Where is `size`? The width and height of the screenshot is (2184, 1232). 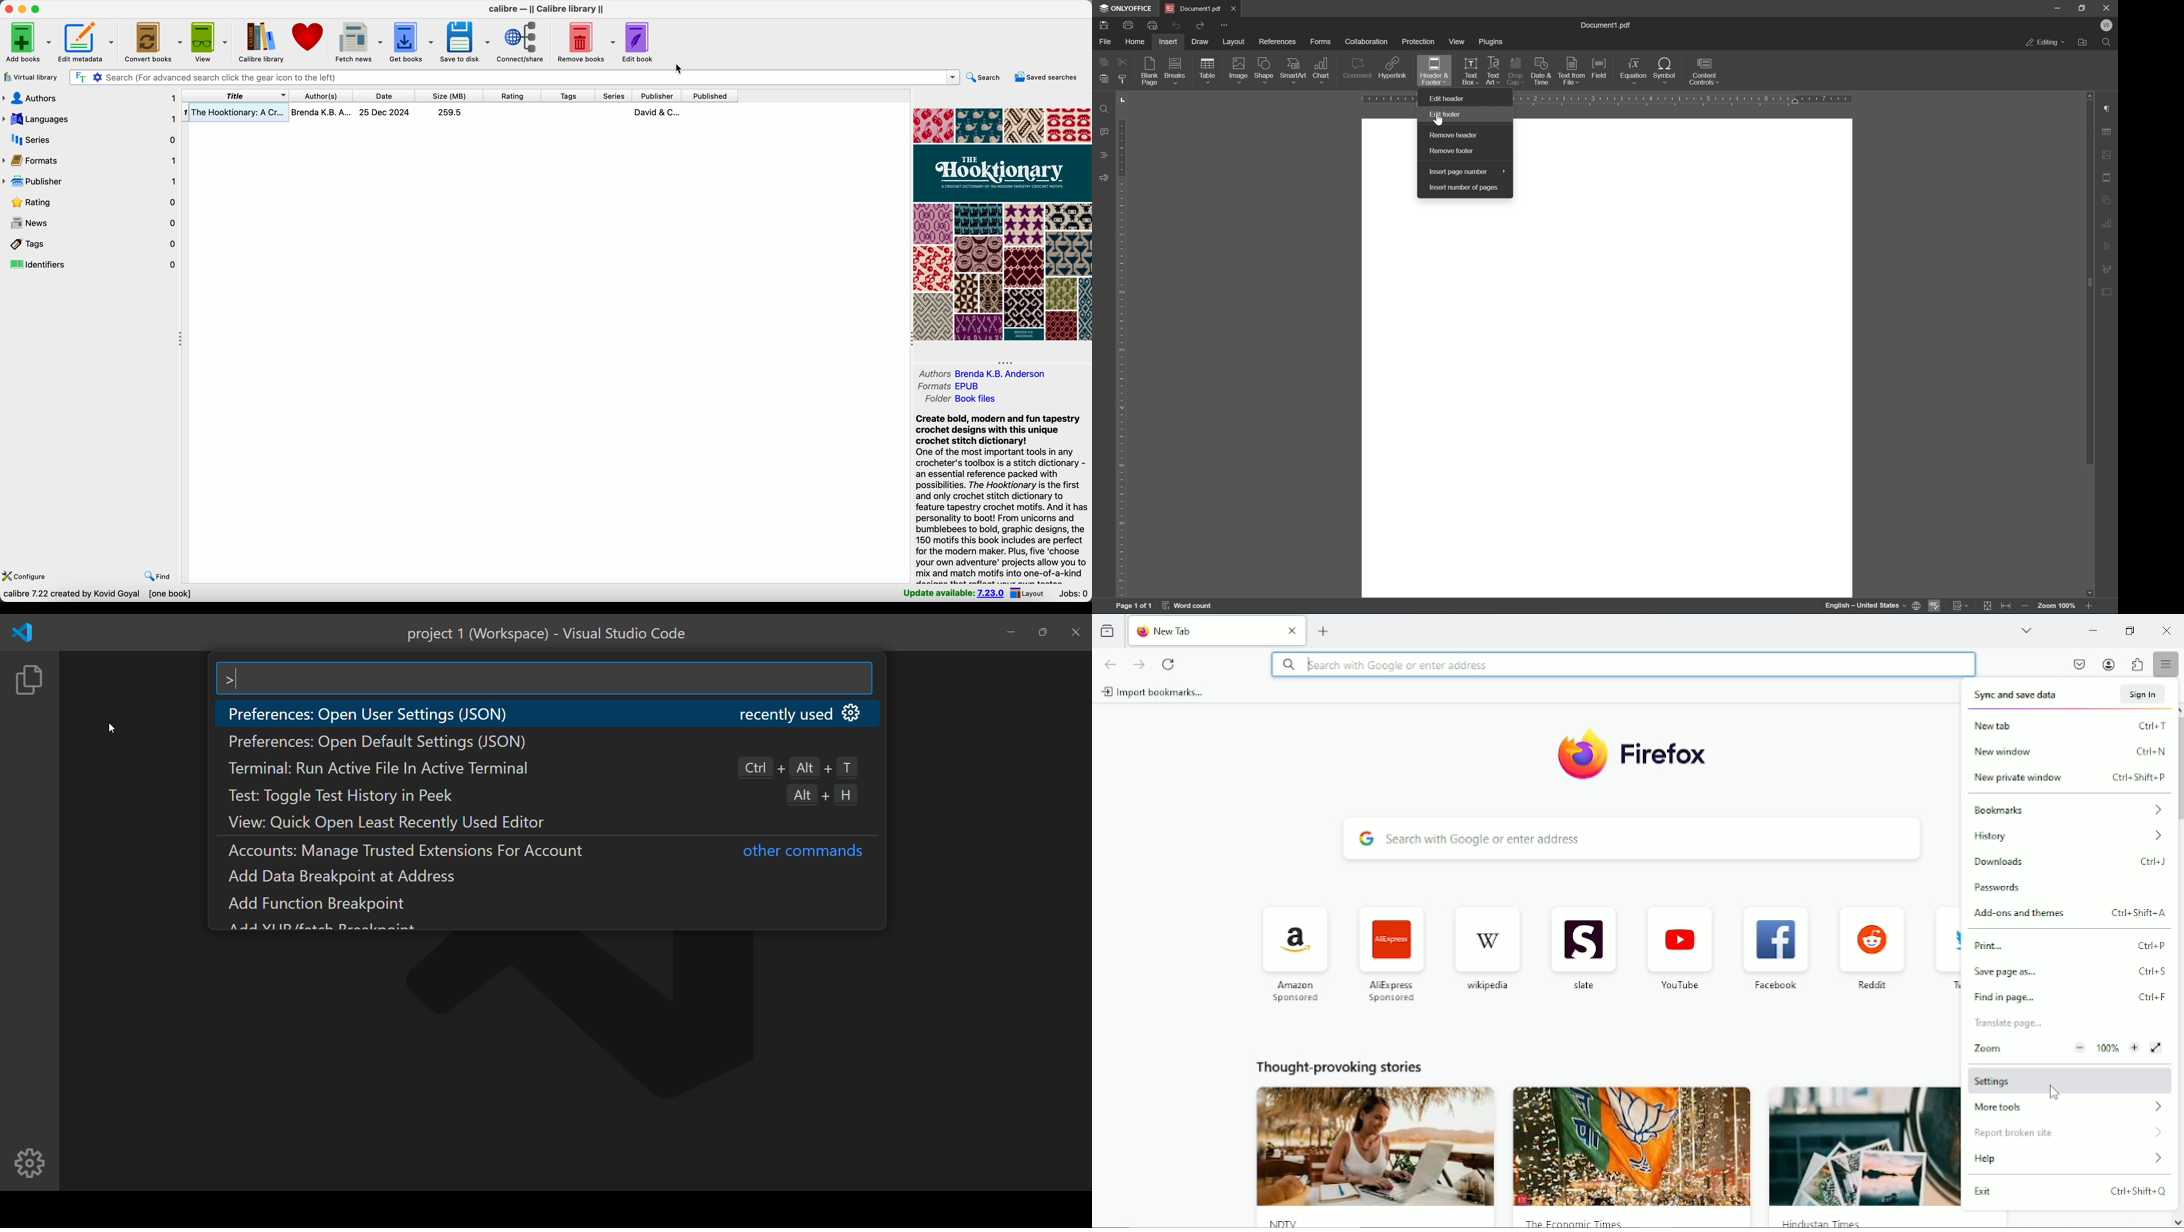 size is located at coordinates (450, 96).